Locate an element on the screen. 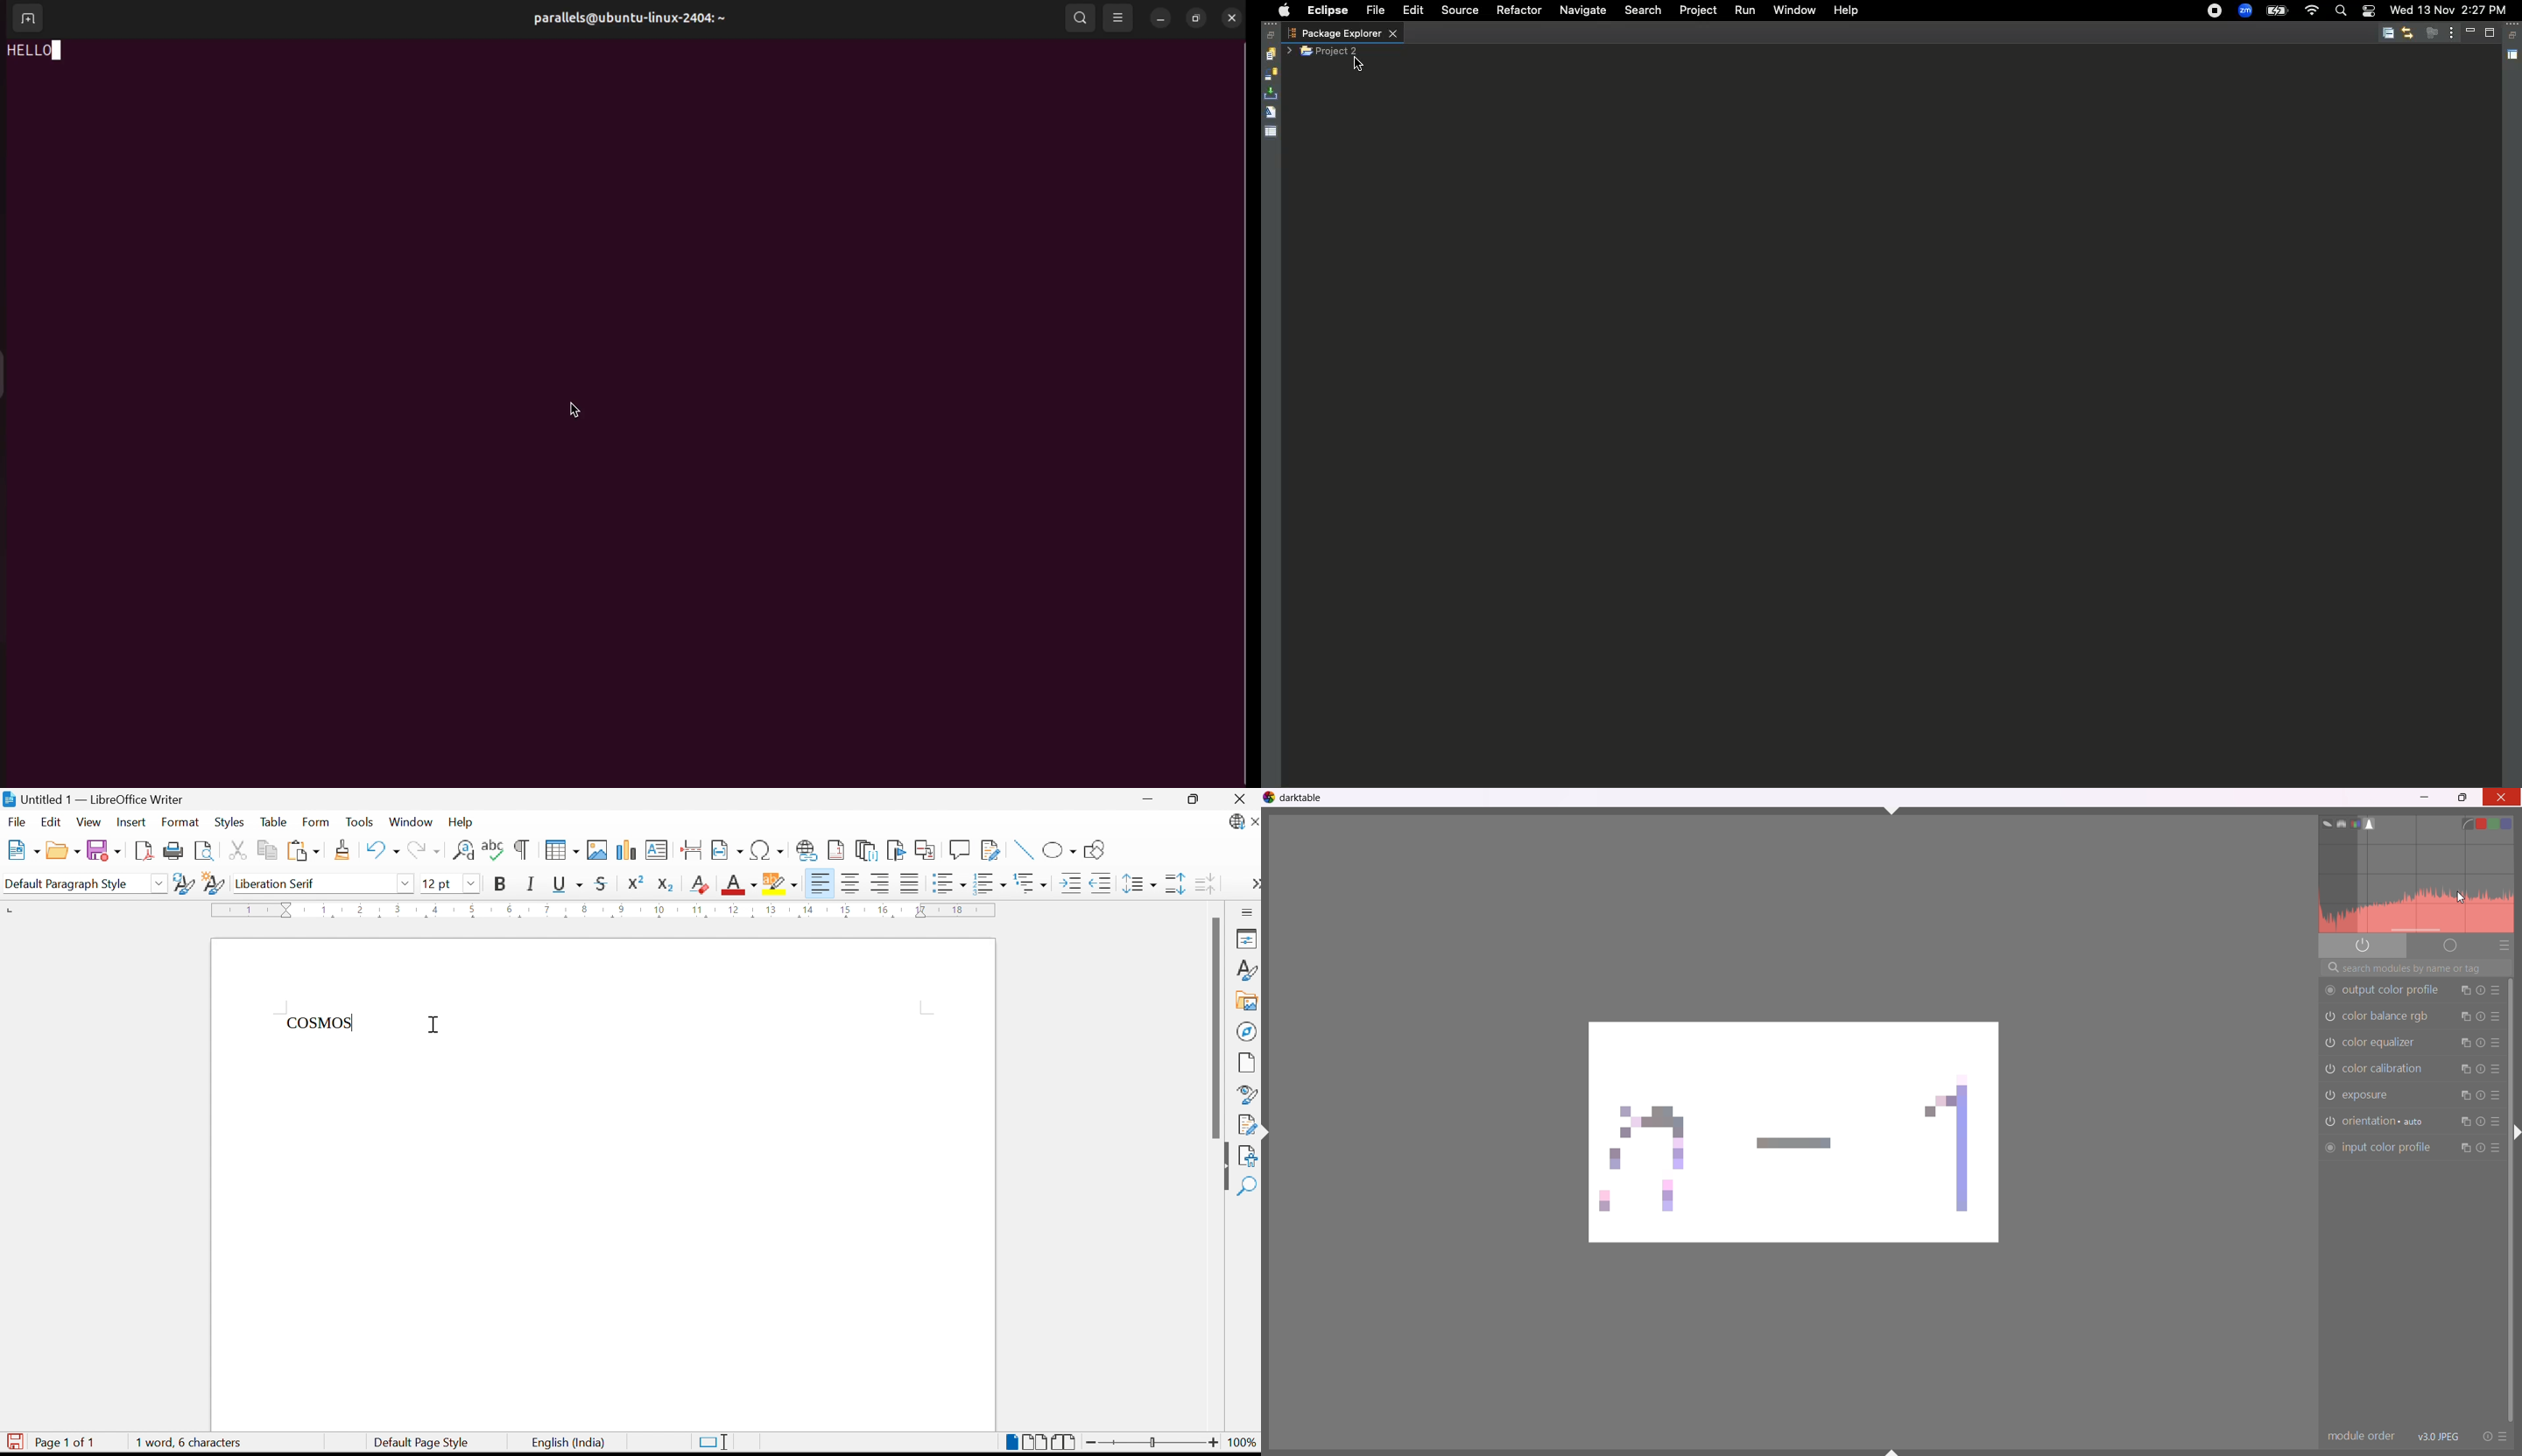  1 is located at coordinates (251, 910).